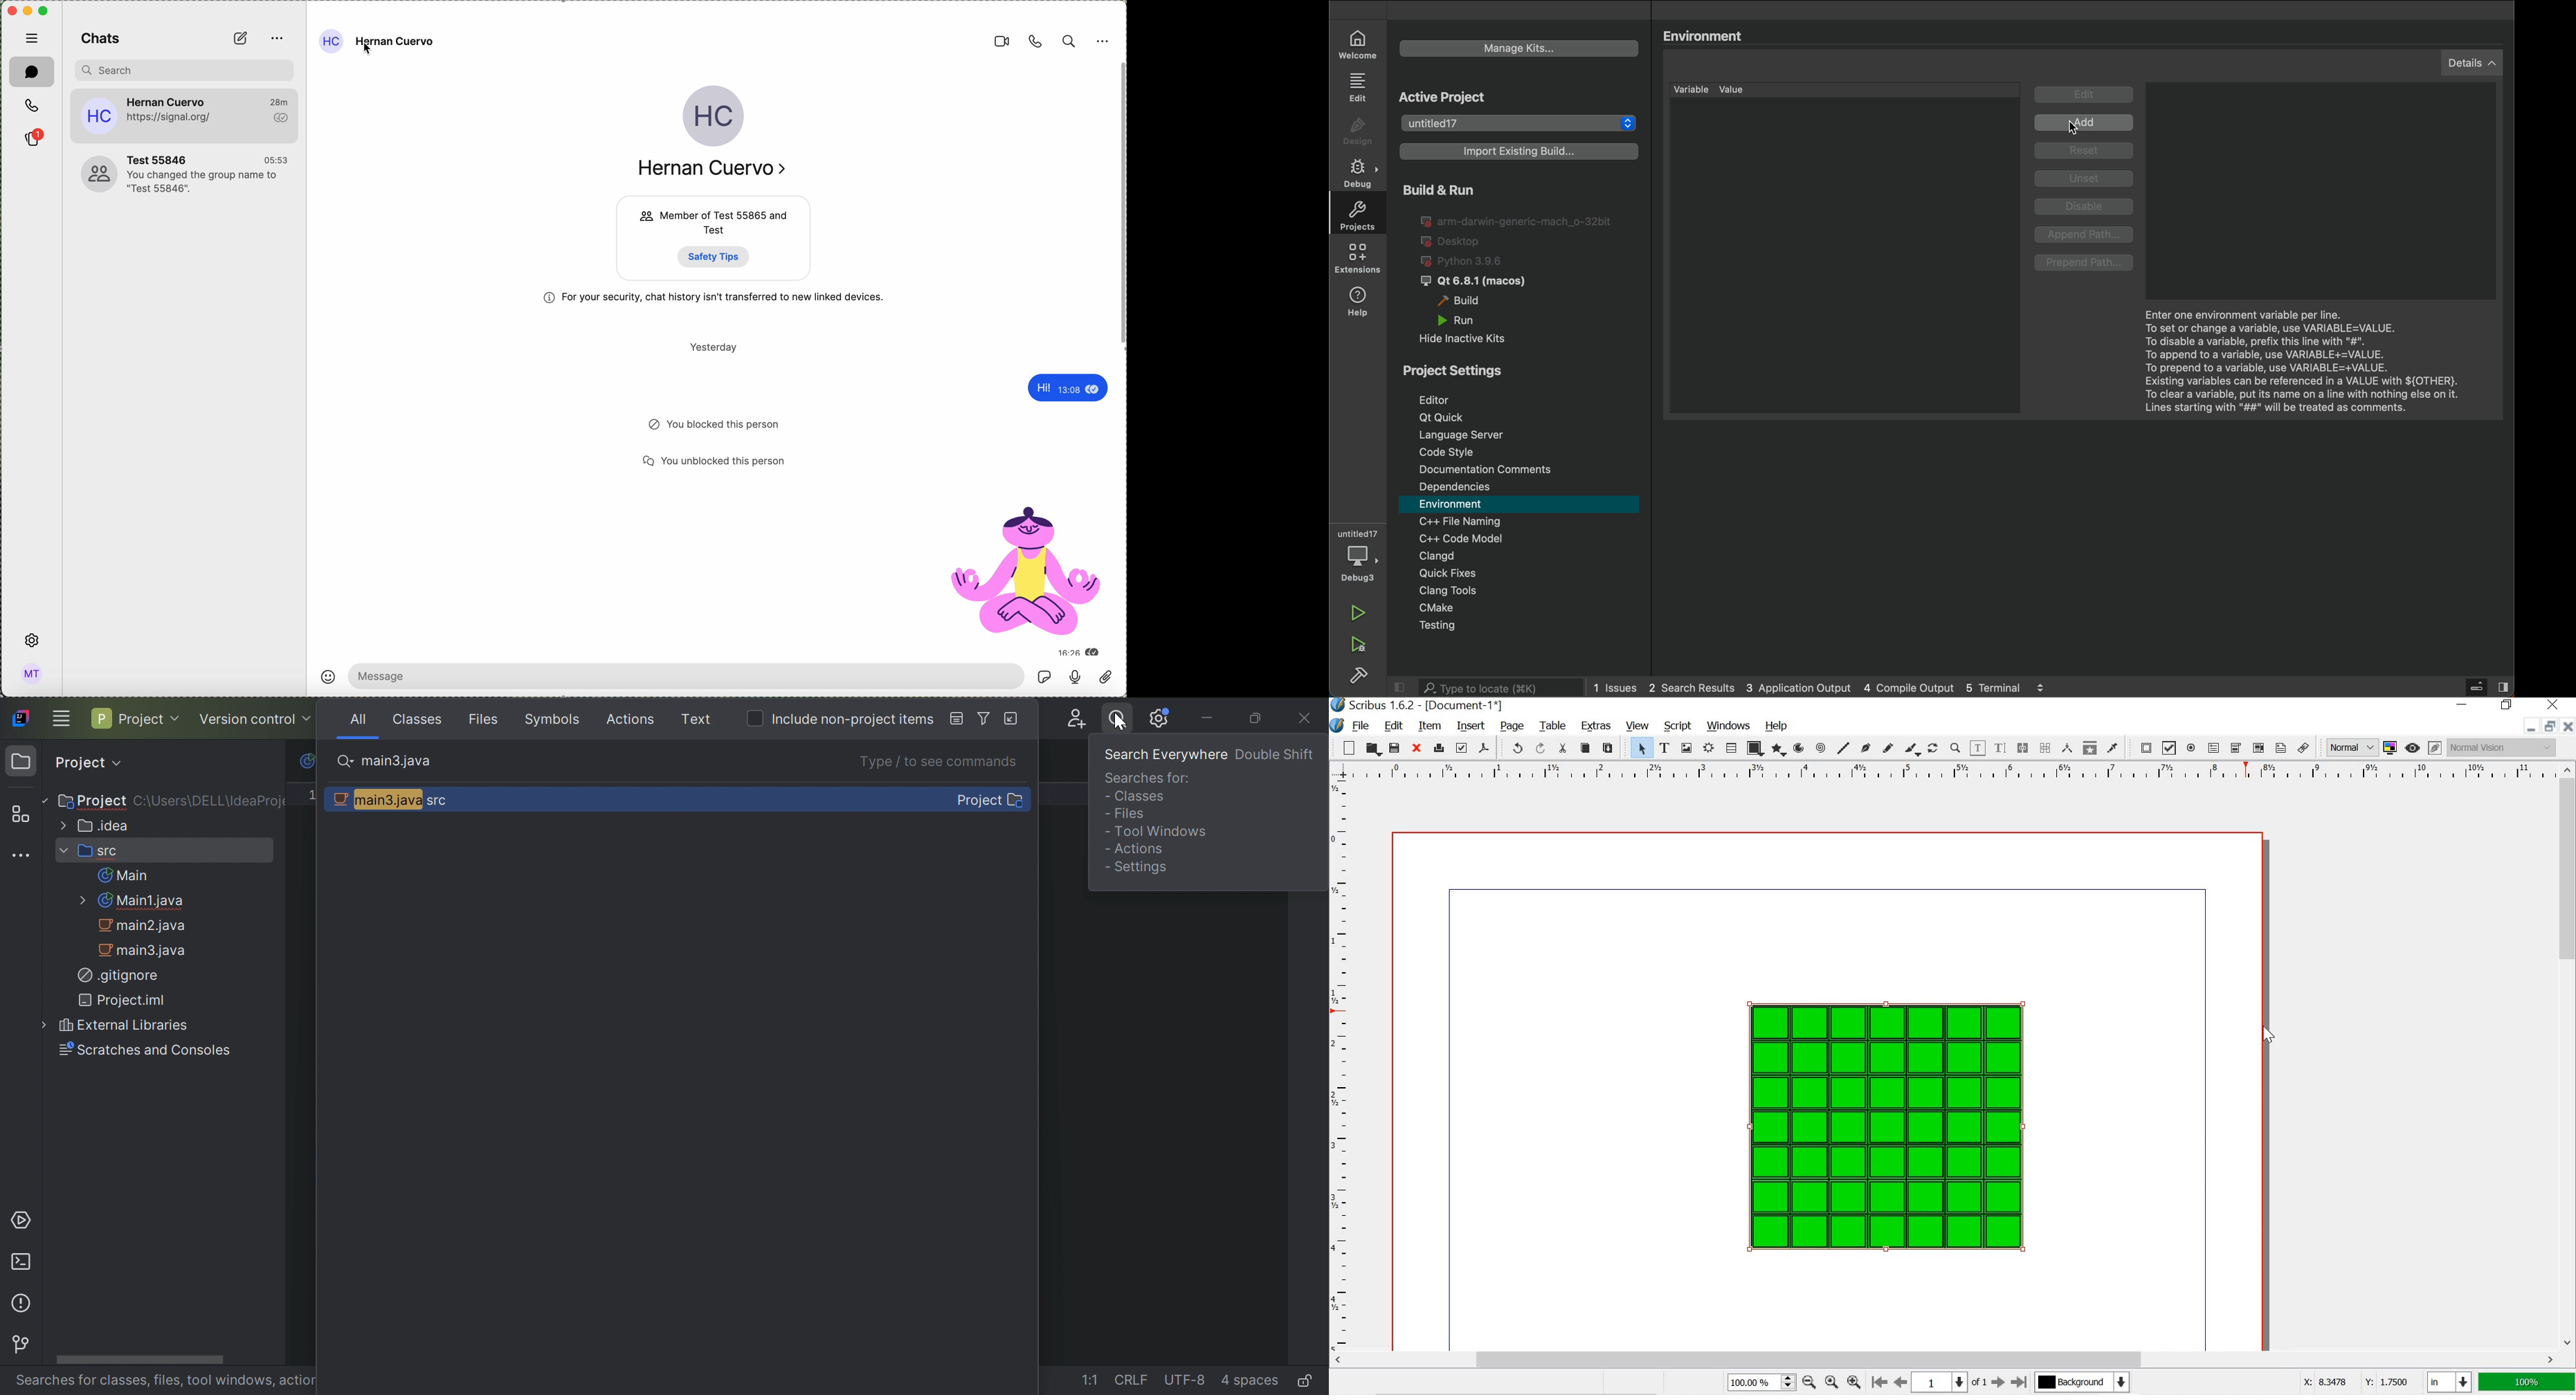  Describe the element at coordinates (1954, 747) in the screenshot. I see `zoom in or zoom out` at that location.